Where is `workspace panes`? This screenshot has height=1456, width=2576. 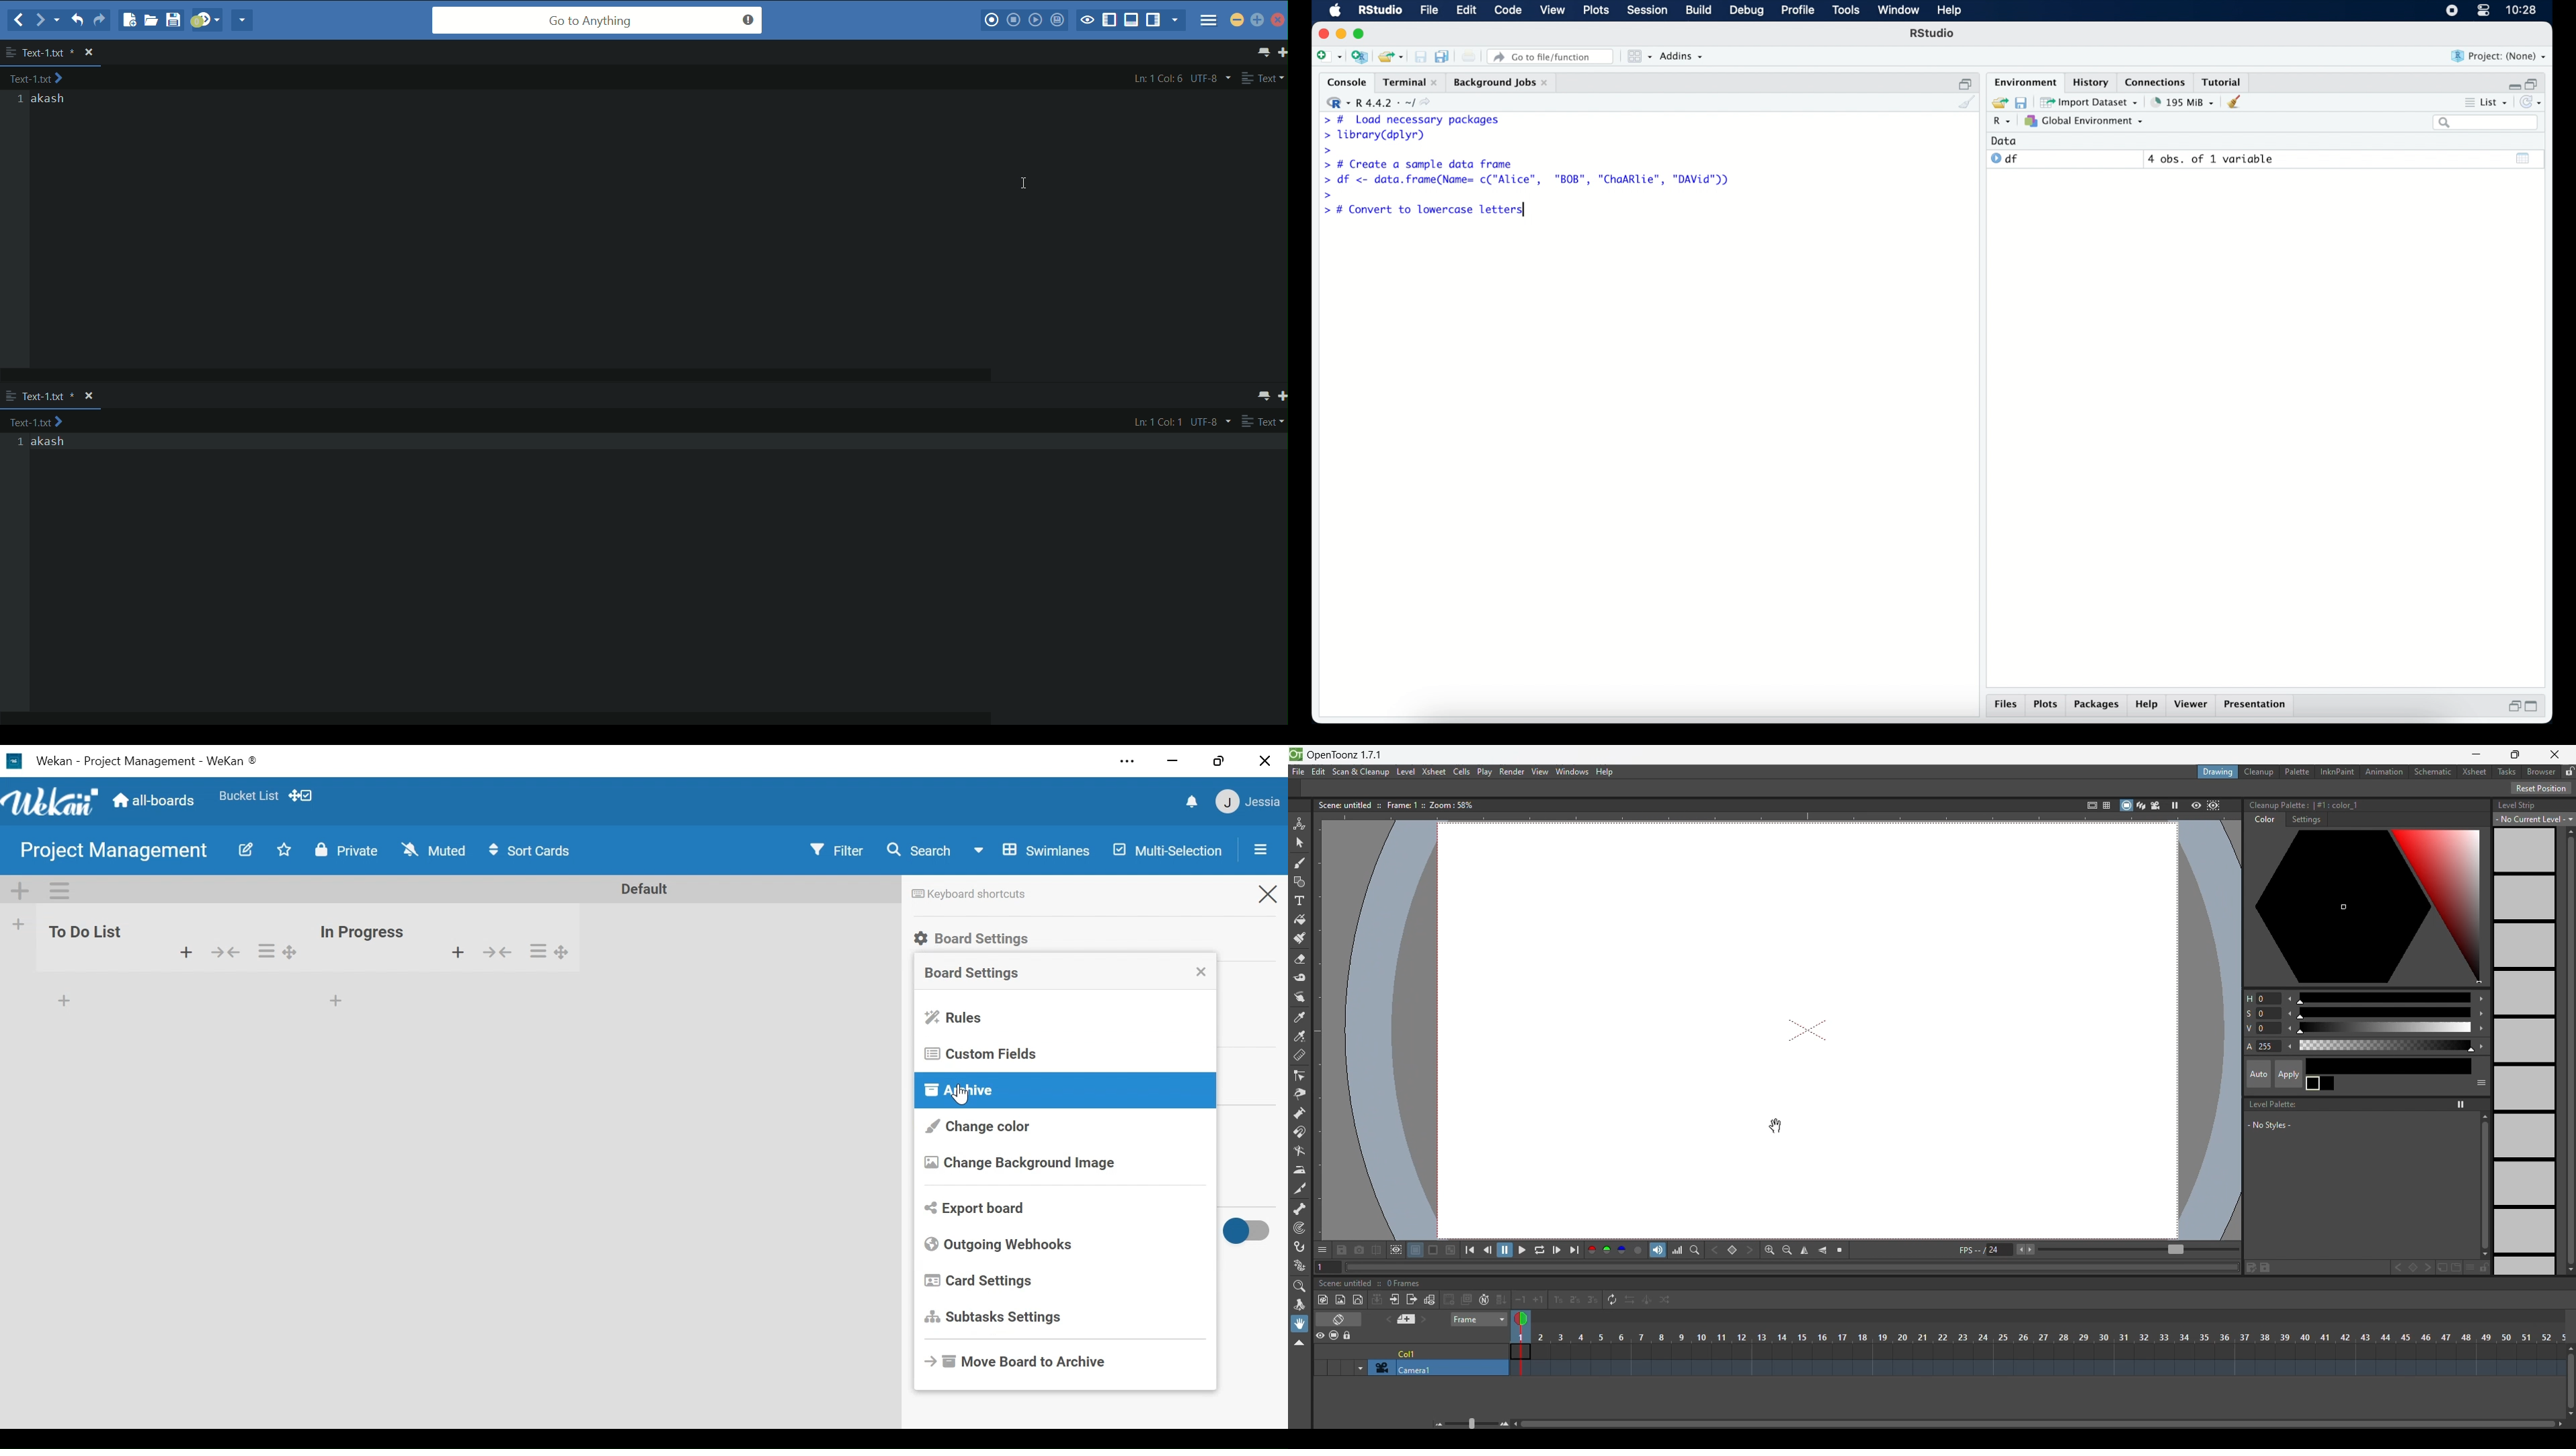 workspace panes is located at coordinates (1638, 56).